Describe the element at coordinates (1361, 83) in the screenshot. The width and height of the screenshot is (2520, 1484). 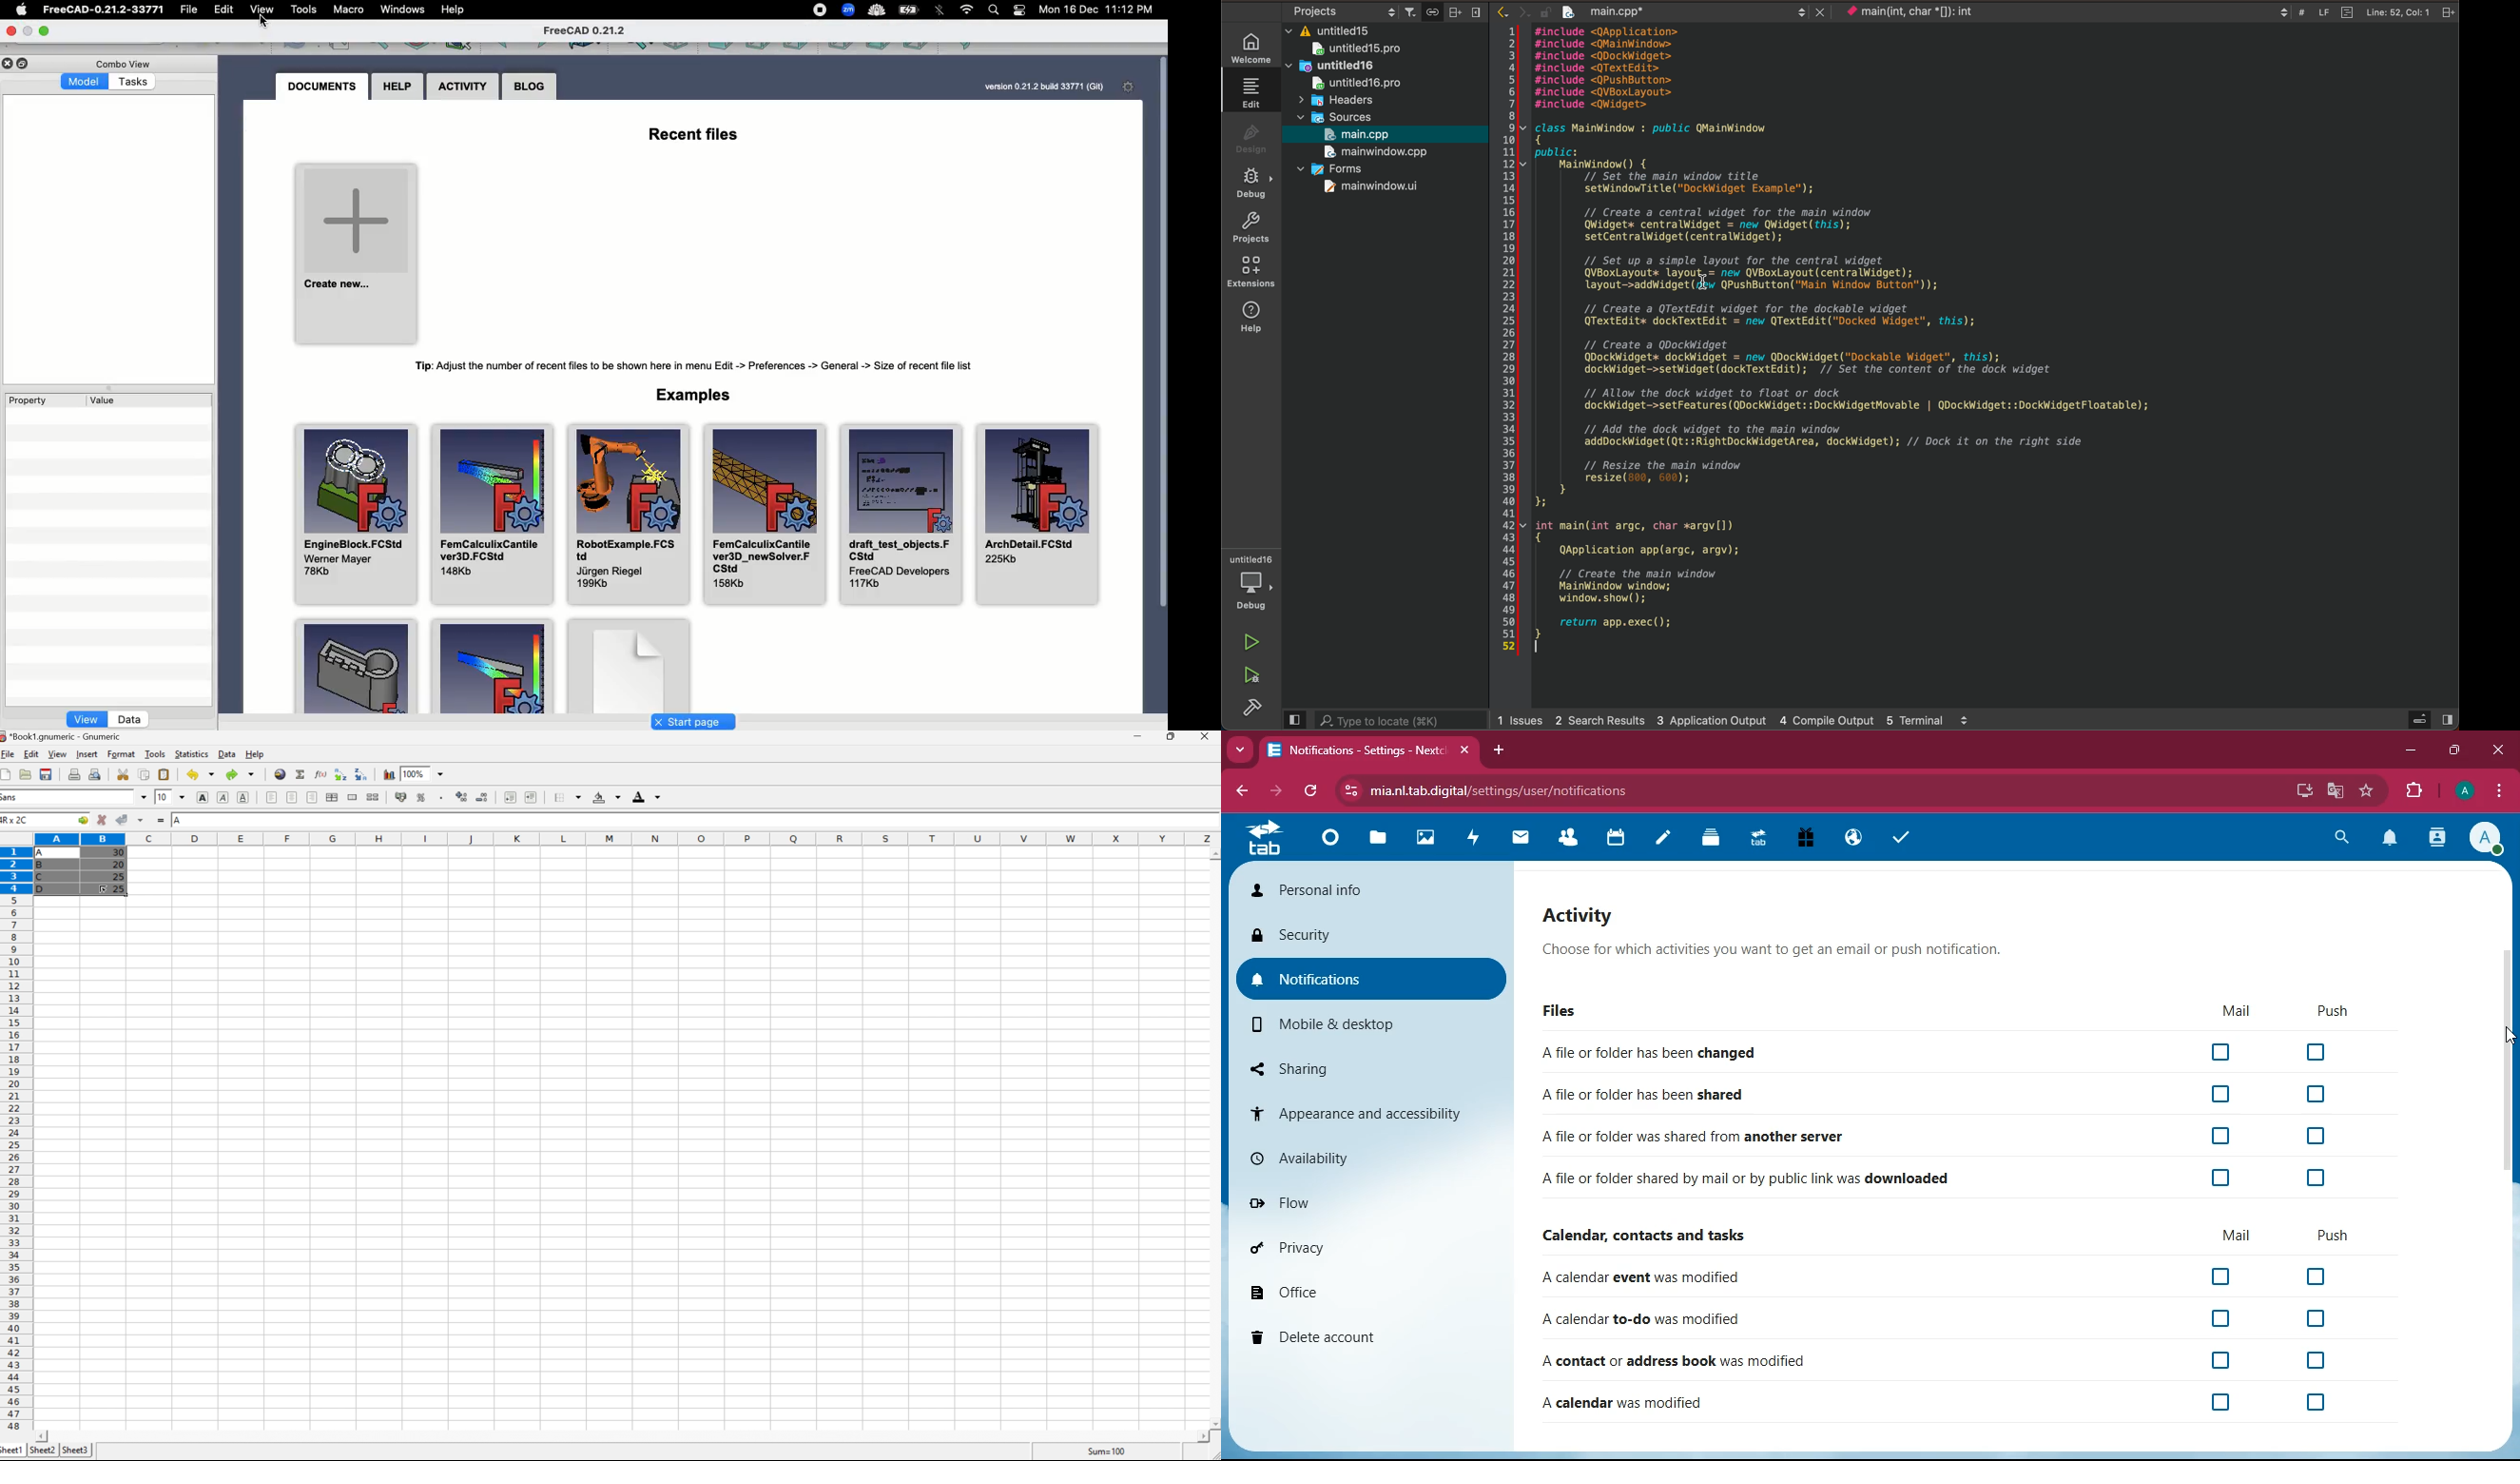
I see `untitledpro` at that location.